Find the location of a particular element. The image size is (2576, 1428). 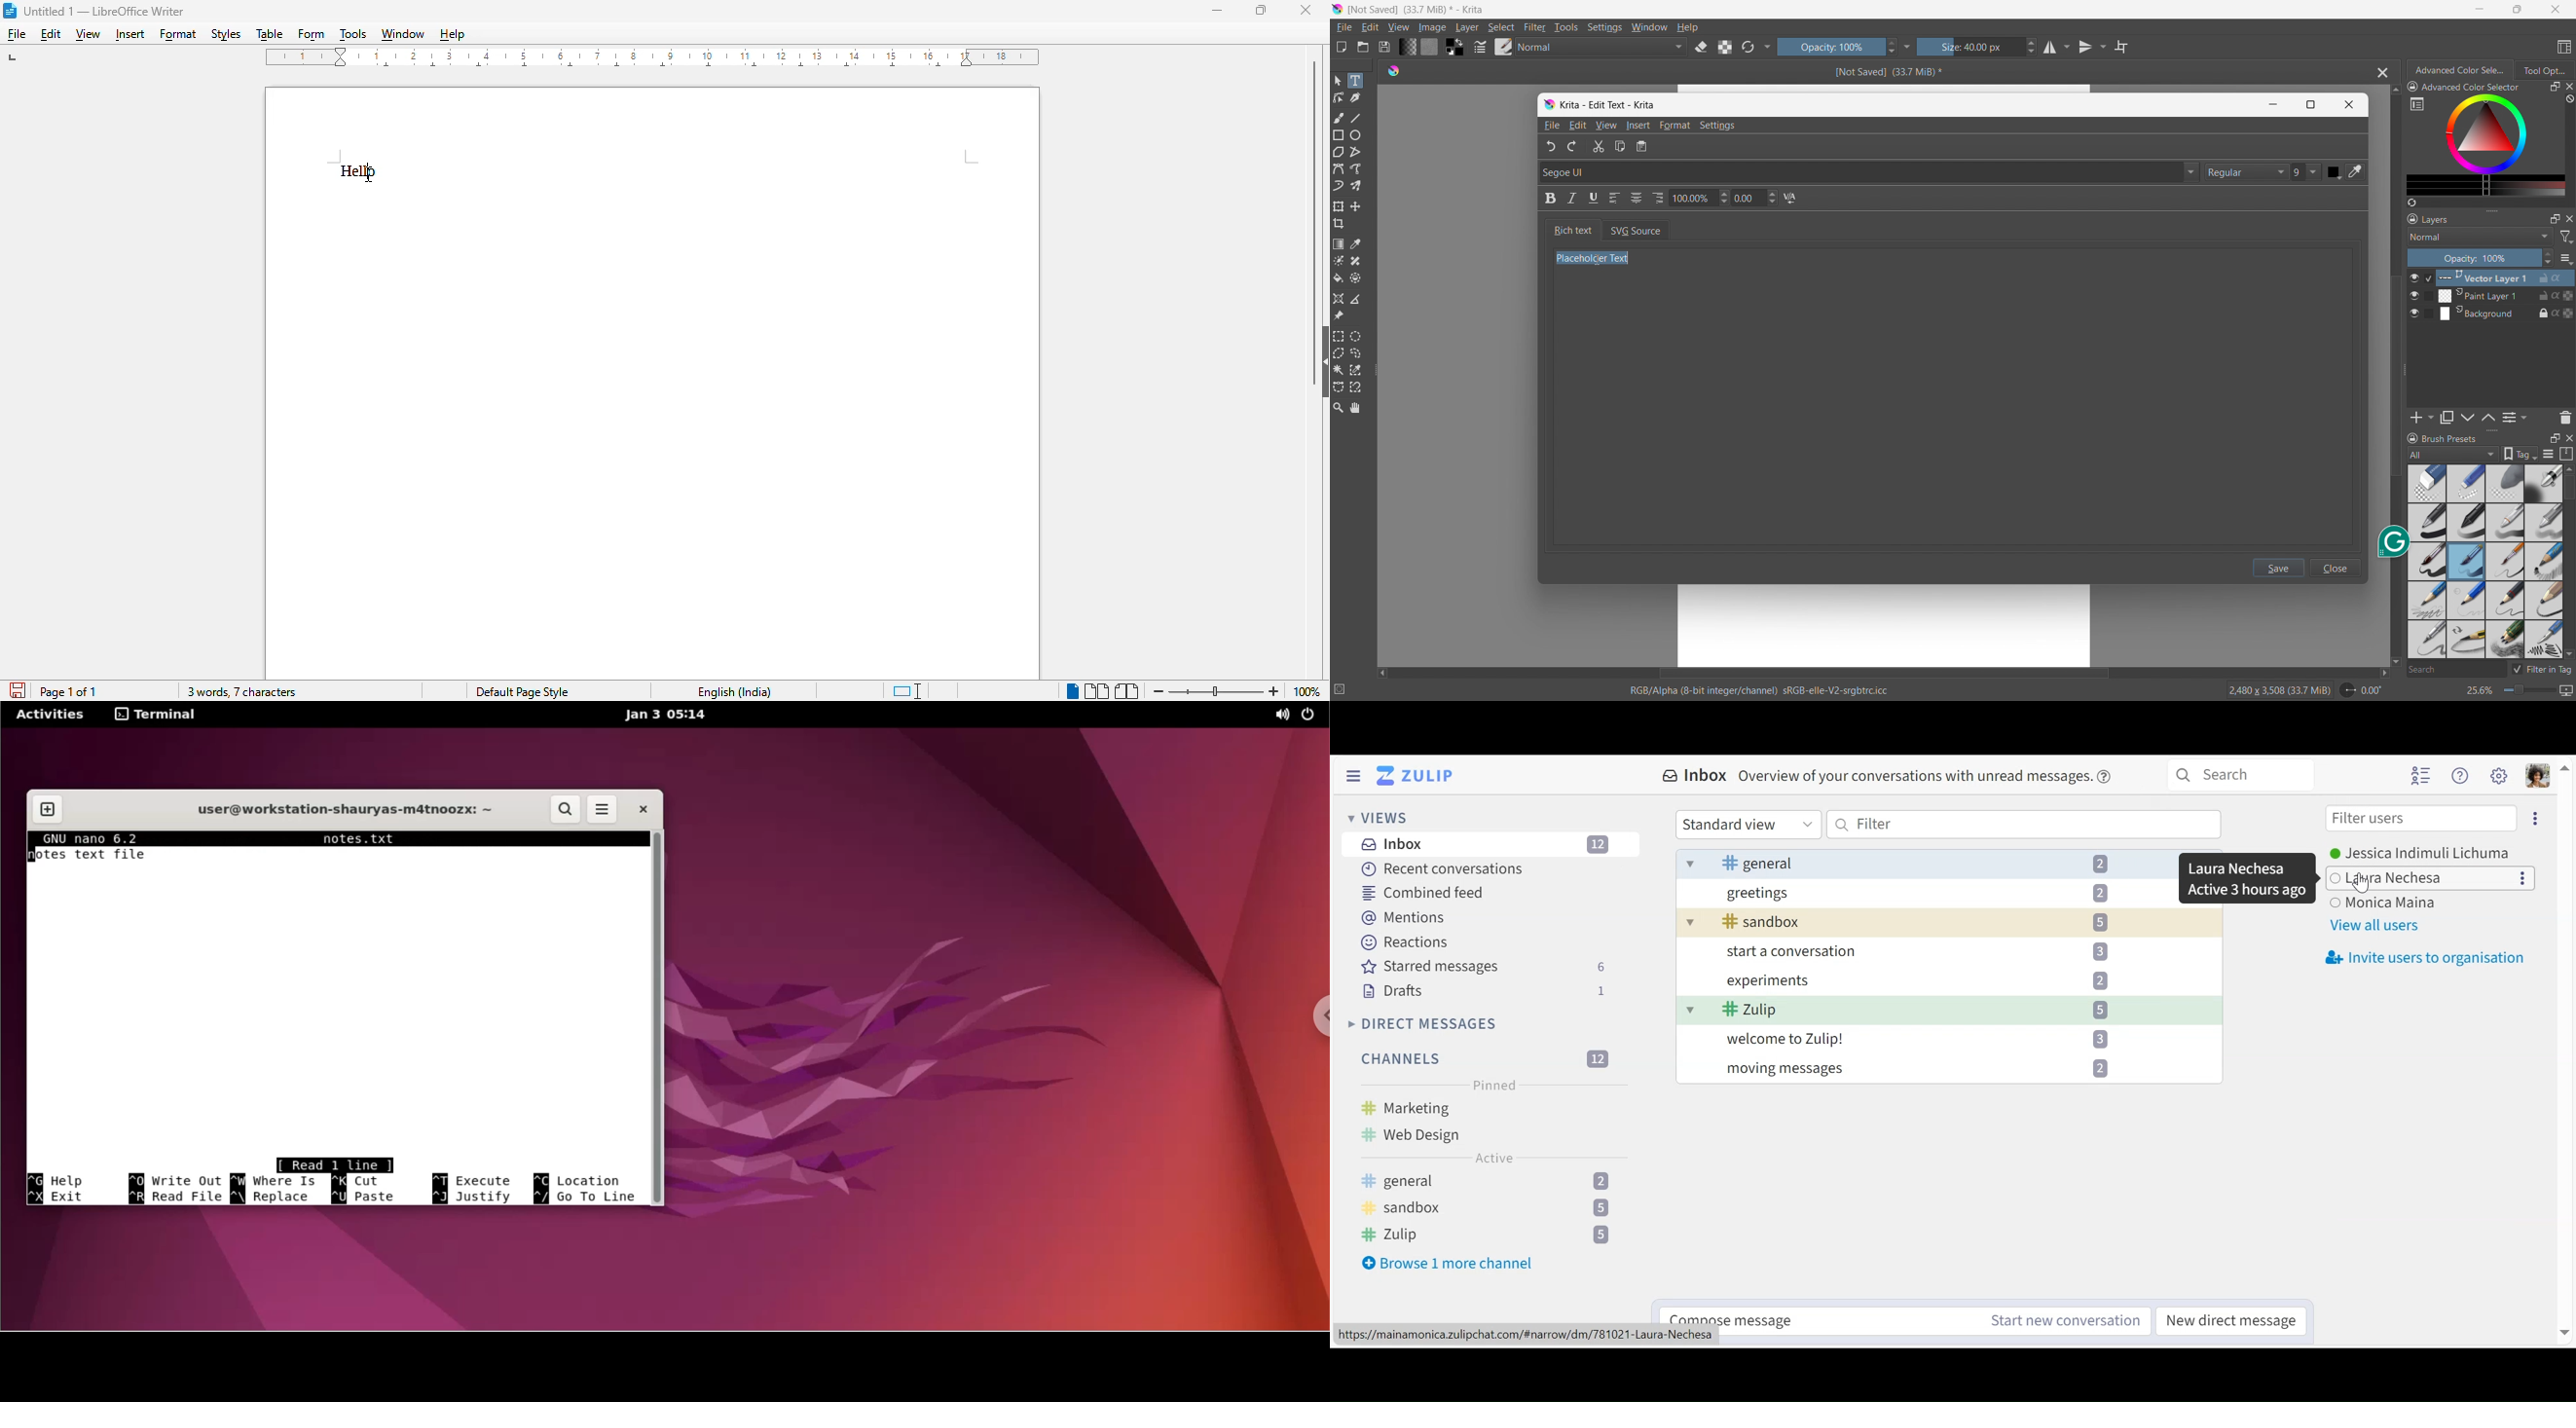

add layer is located at coordinates (2422, 417).